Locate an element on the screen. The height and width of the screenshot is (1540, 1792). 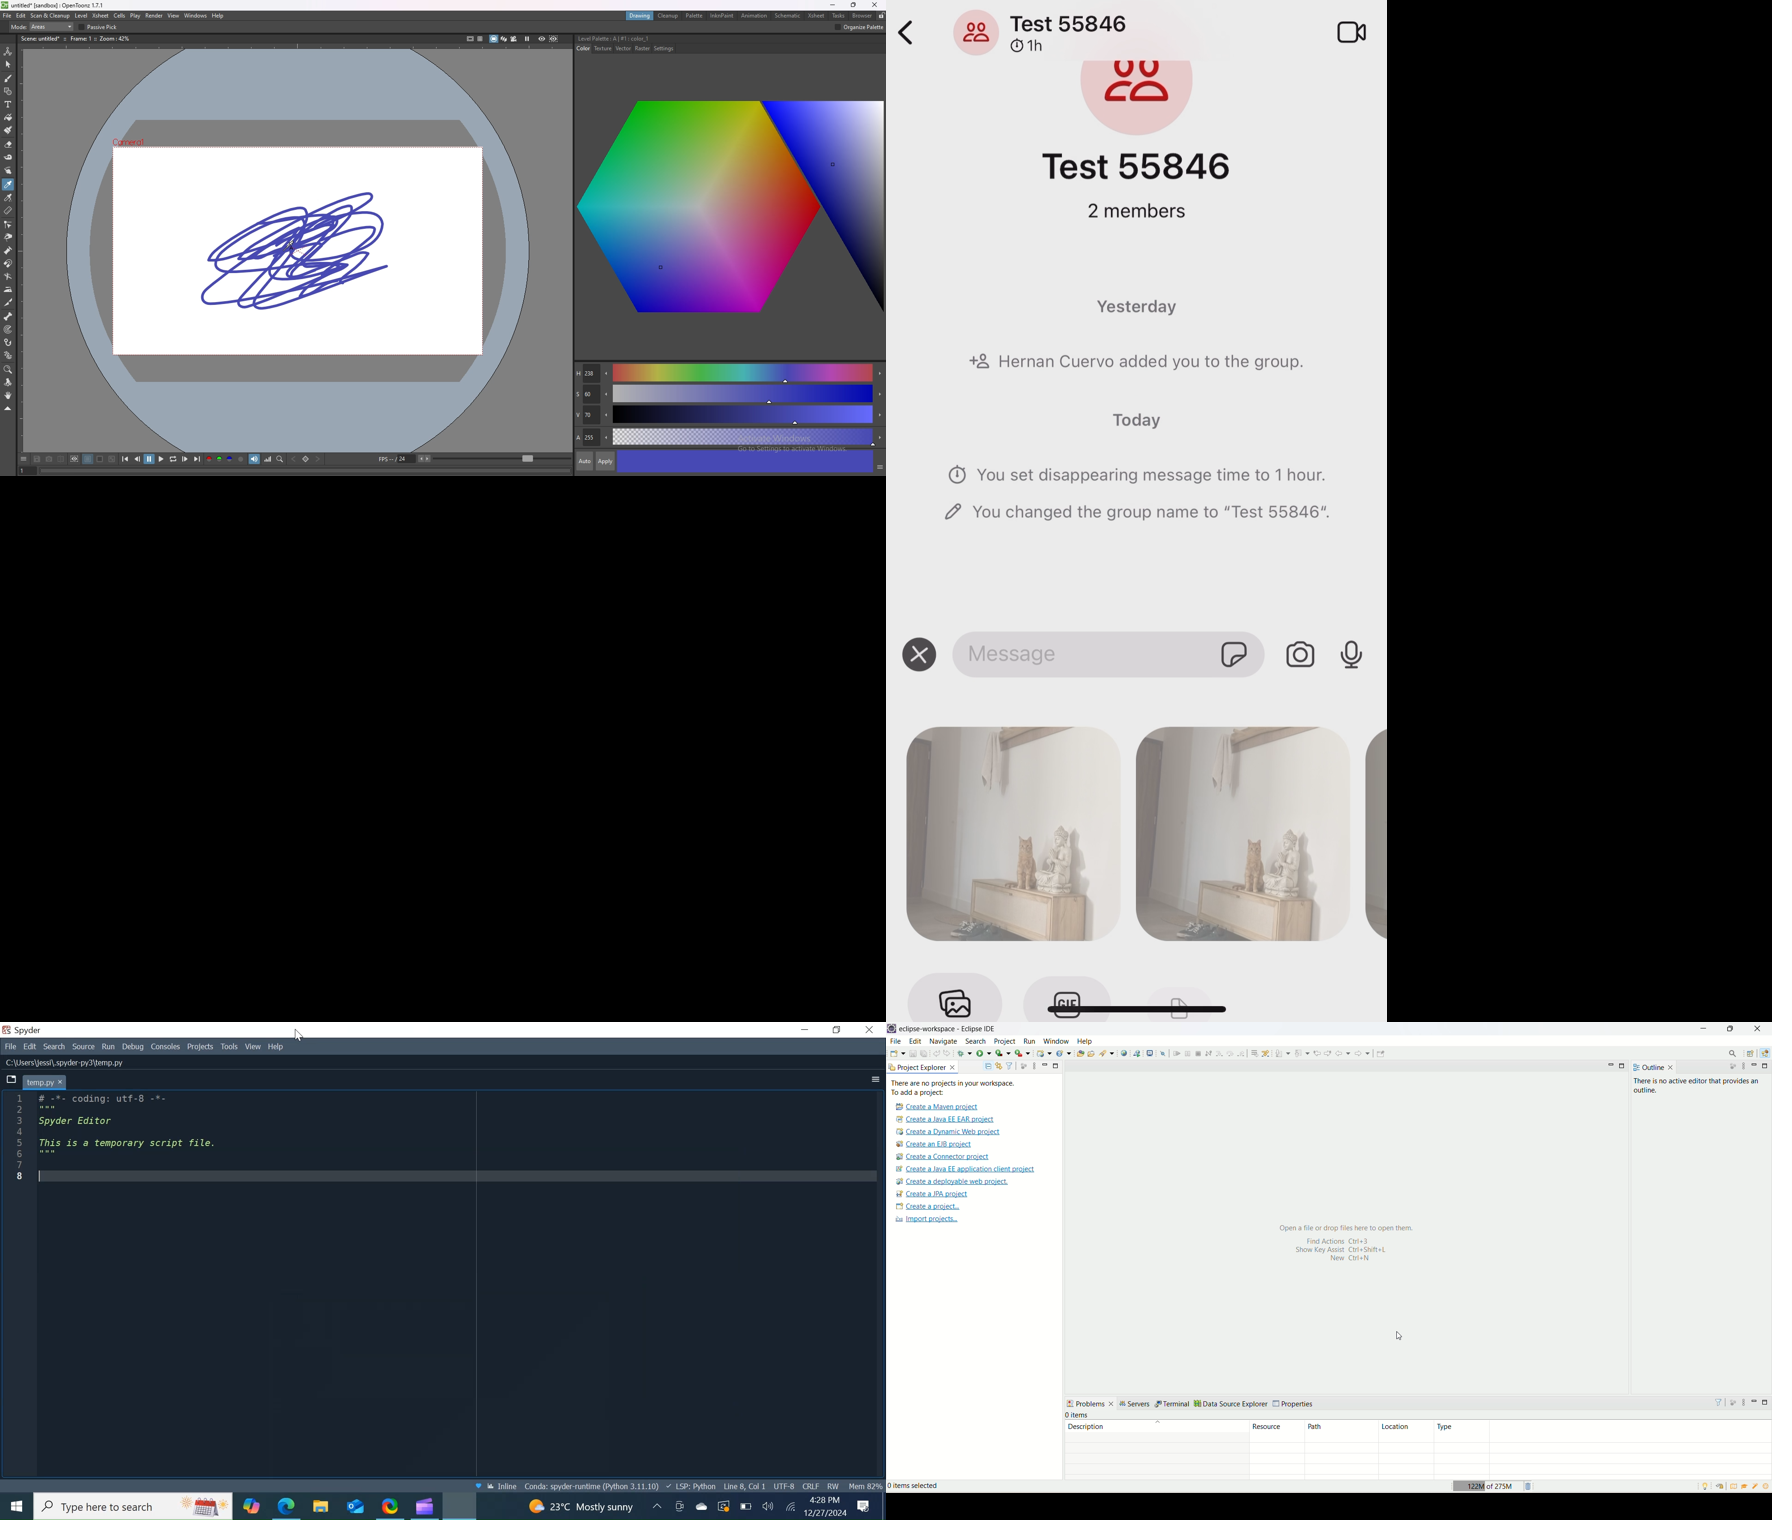
Toggle between inline and interactive Matplotlib plotting is located at coordinates (503, 1486).